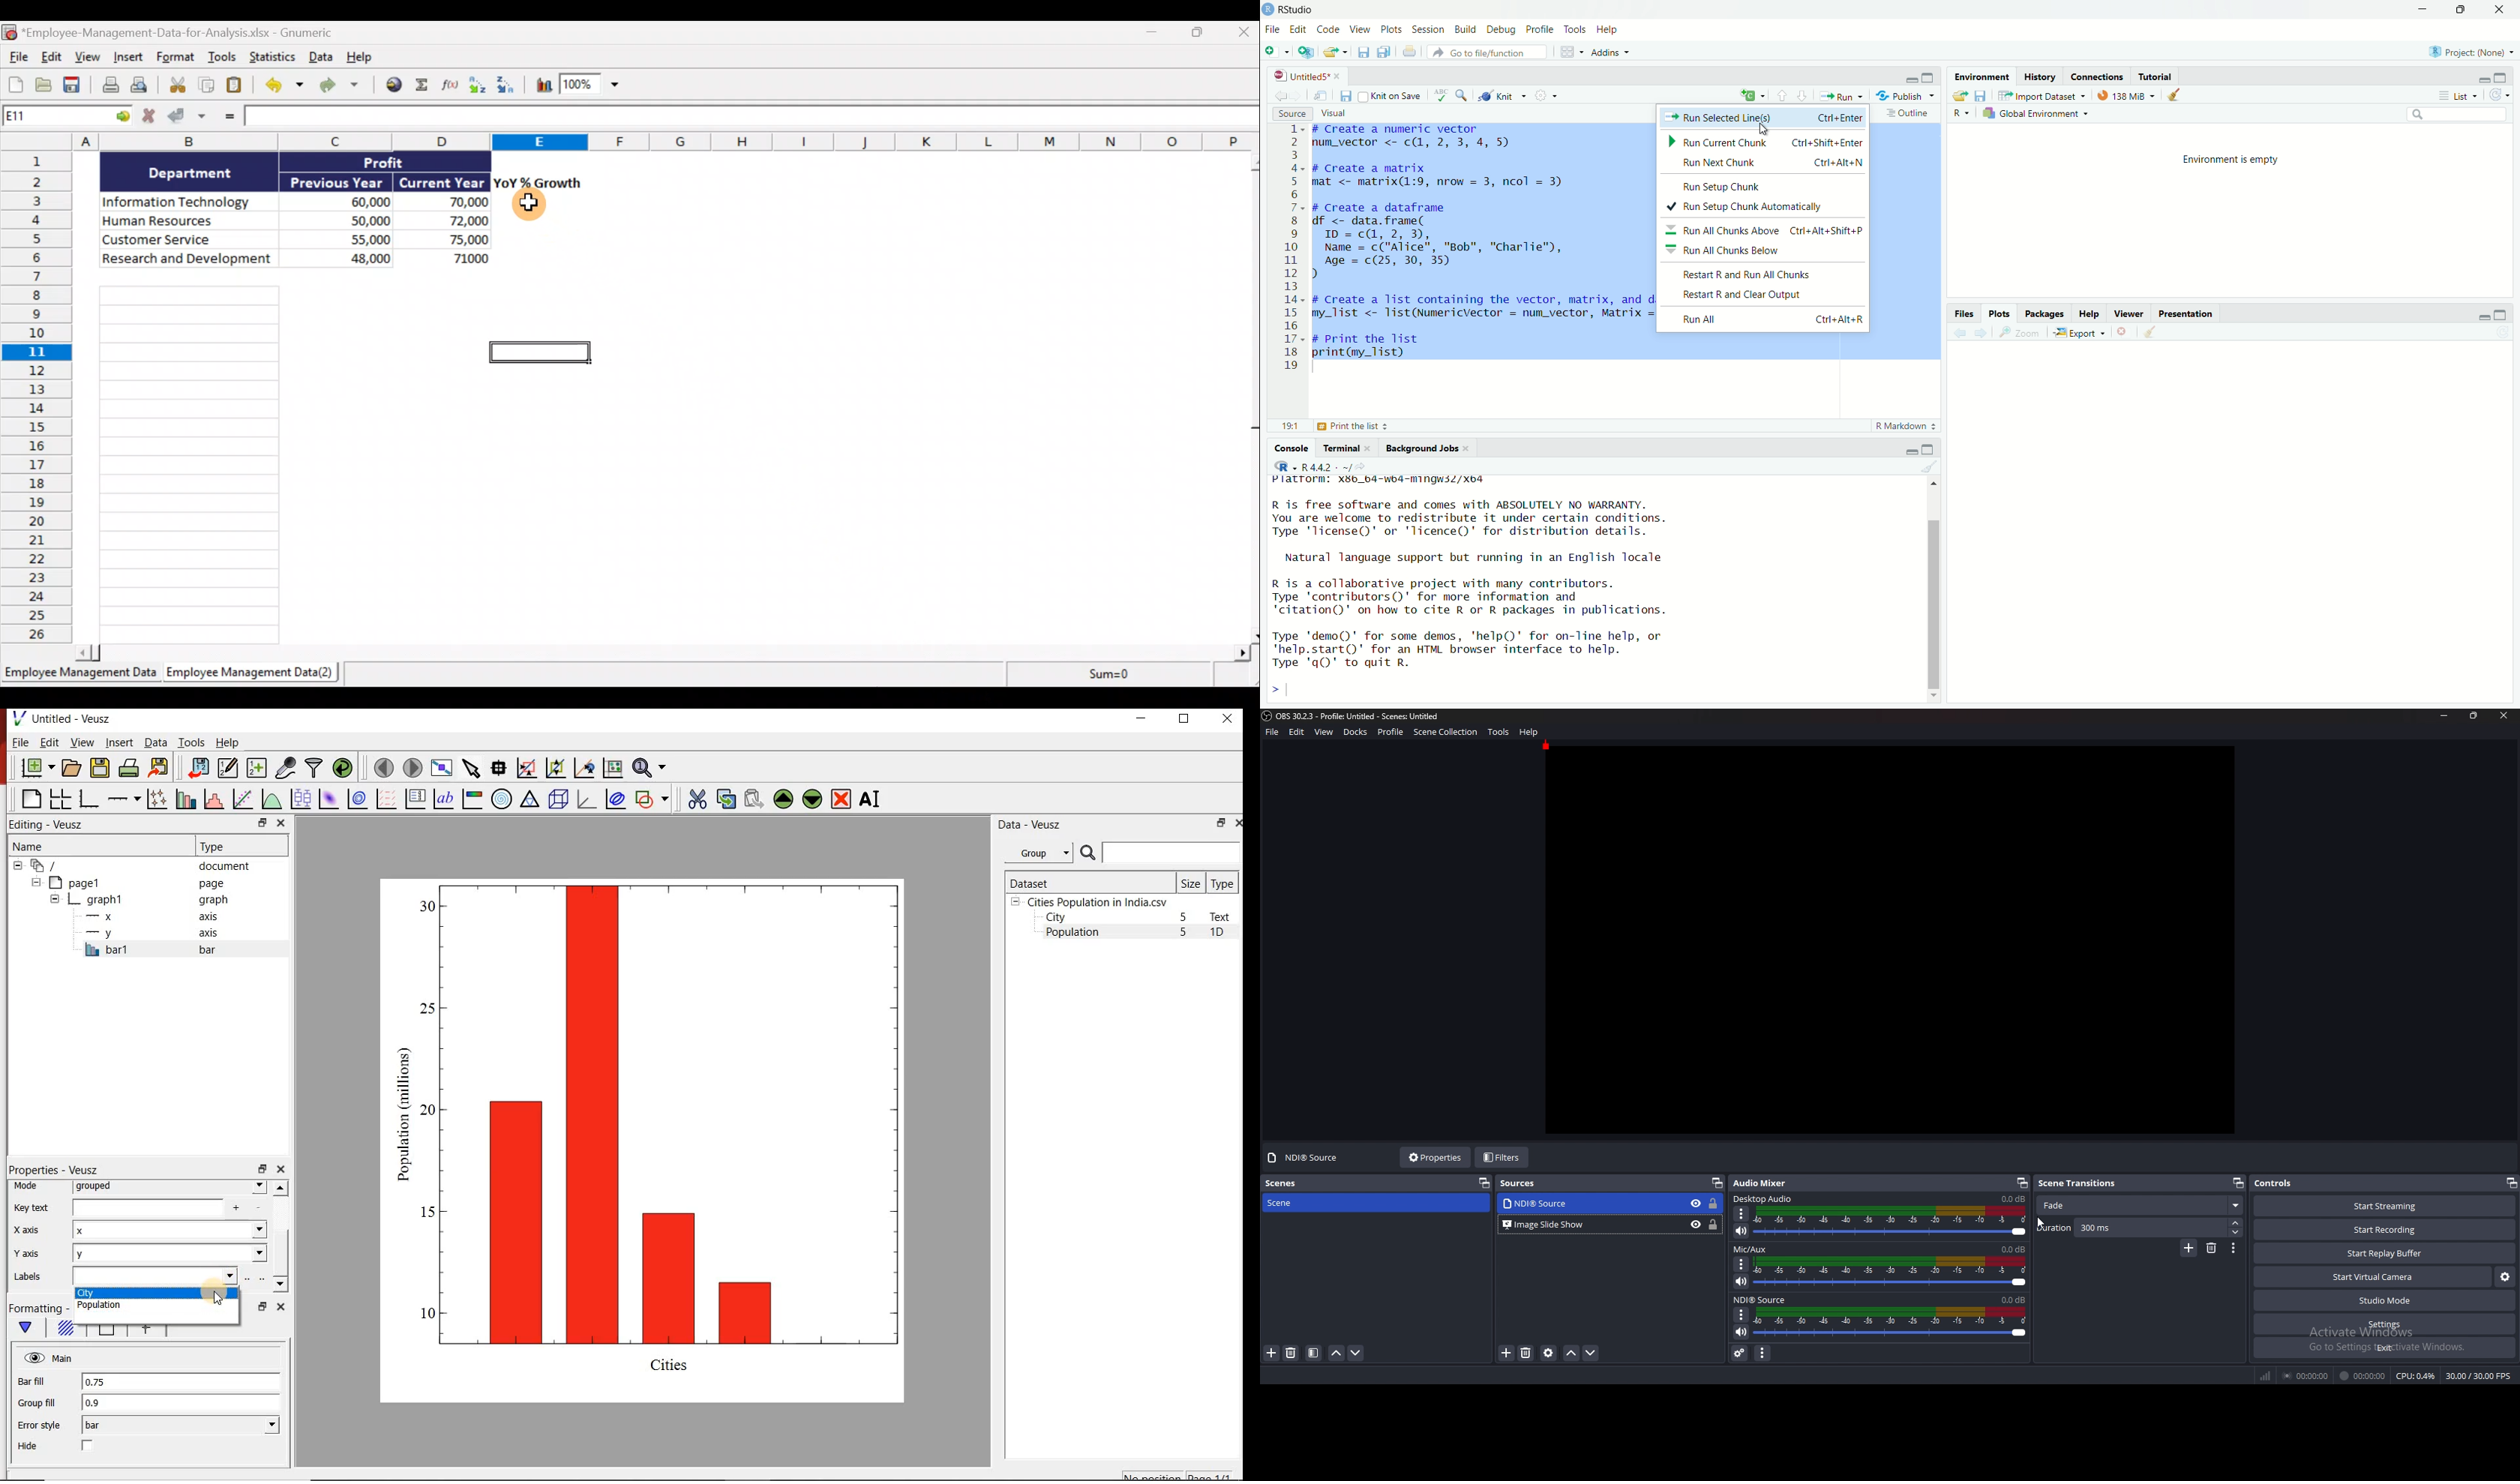 The width and height of the screenshot is (2520, 1484). Describe the element at coordinates (1314, 465) in the screenshot. I see `. R442 - ~/` at that location.